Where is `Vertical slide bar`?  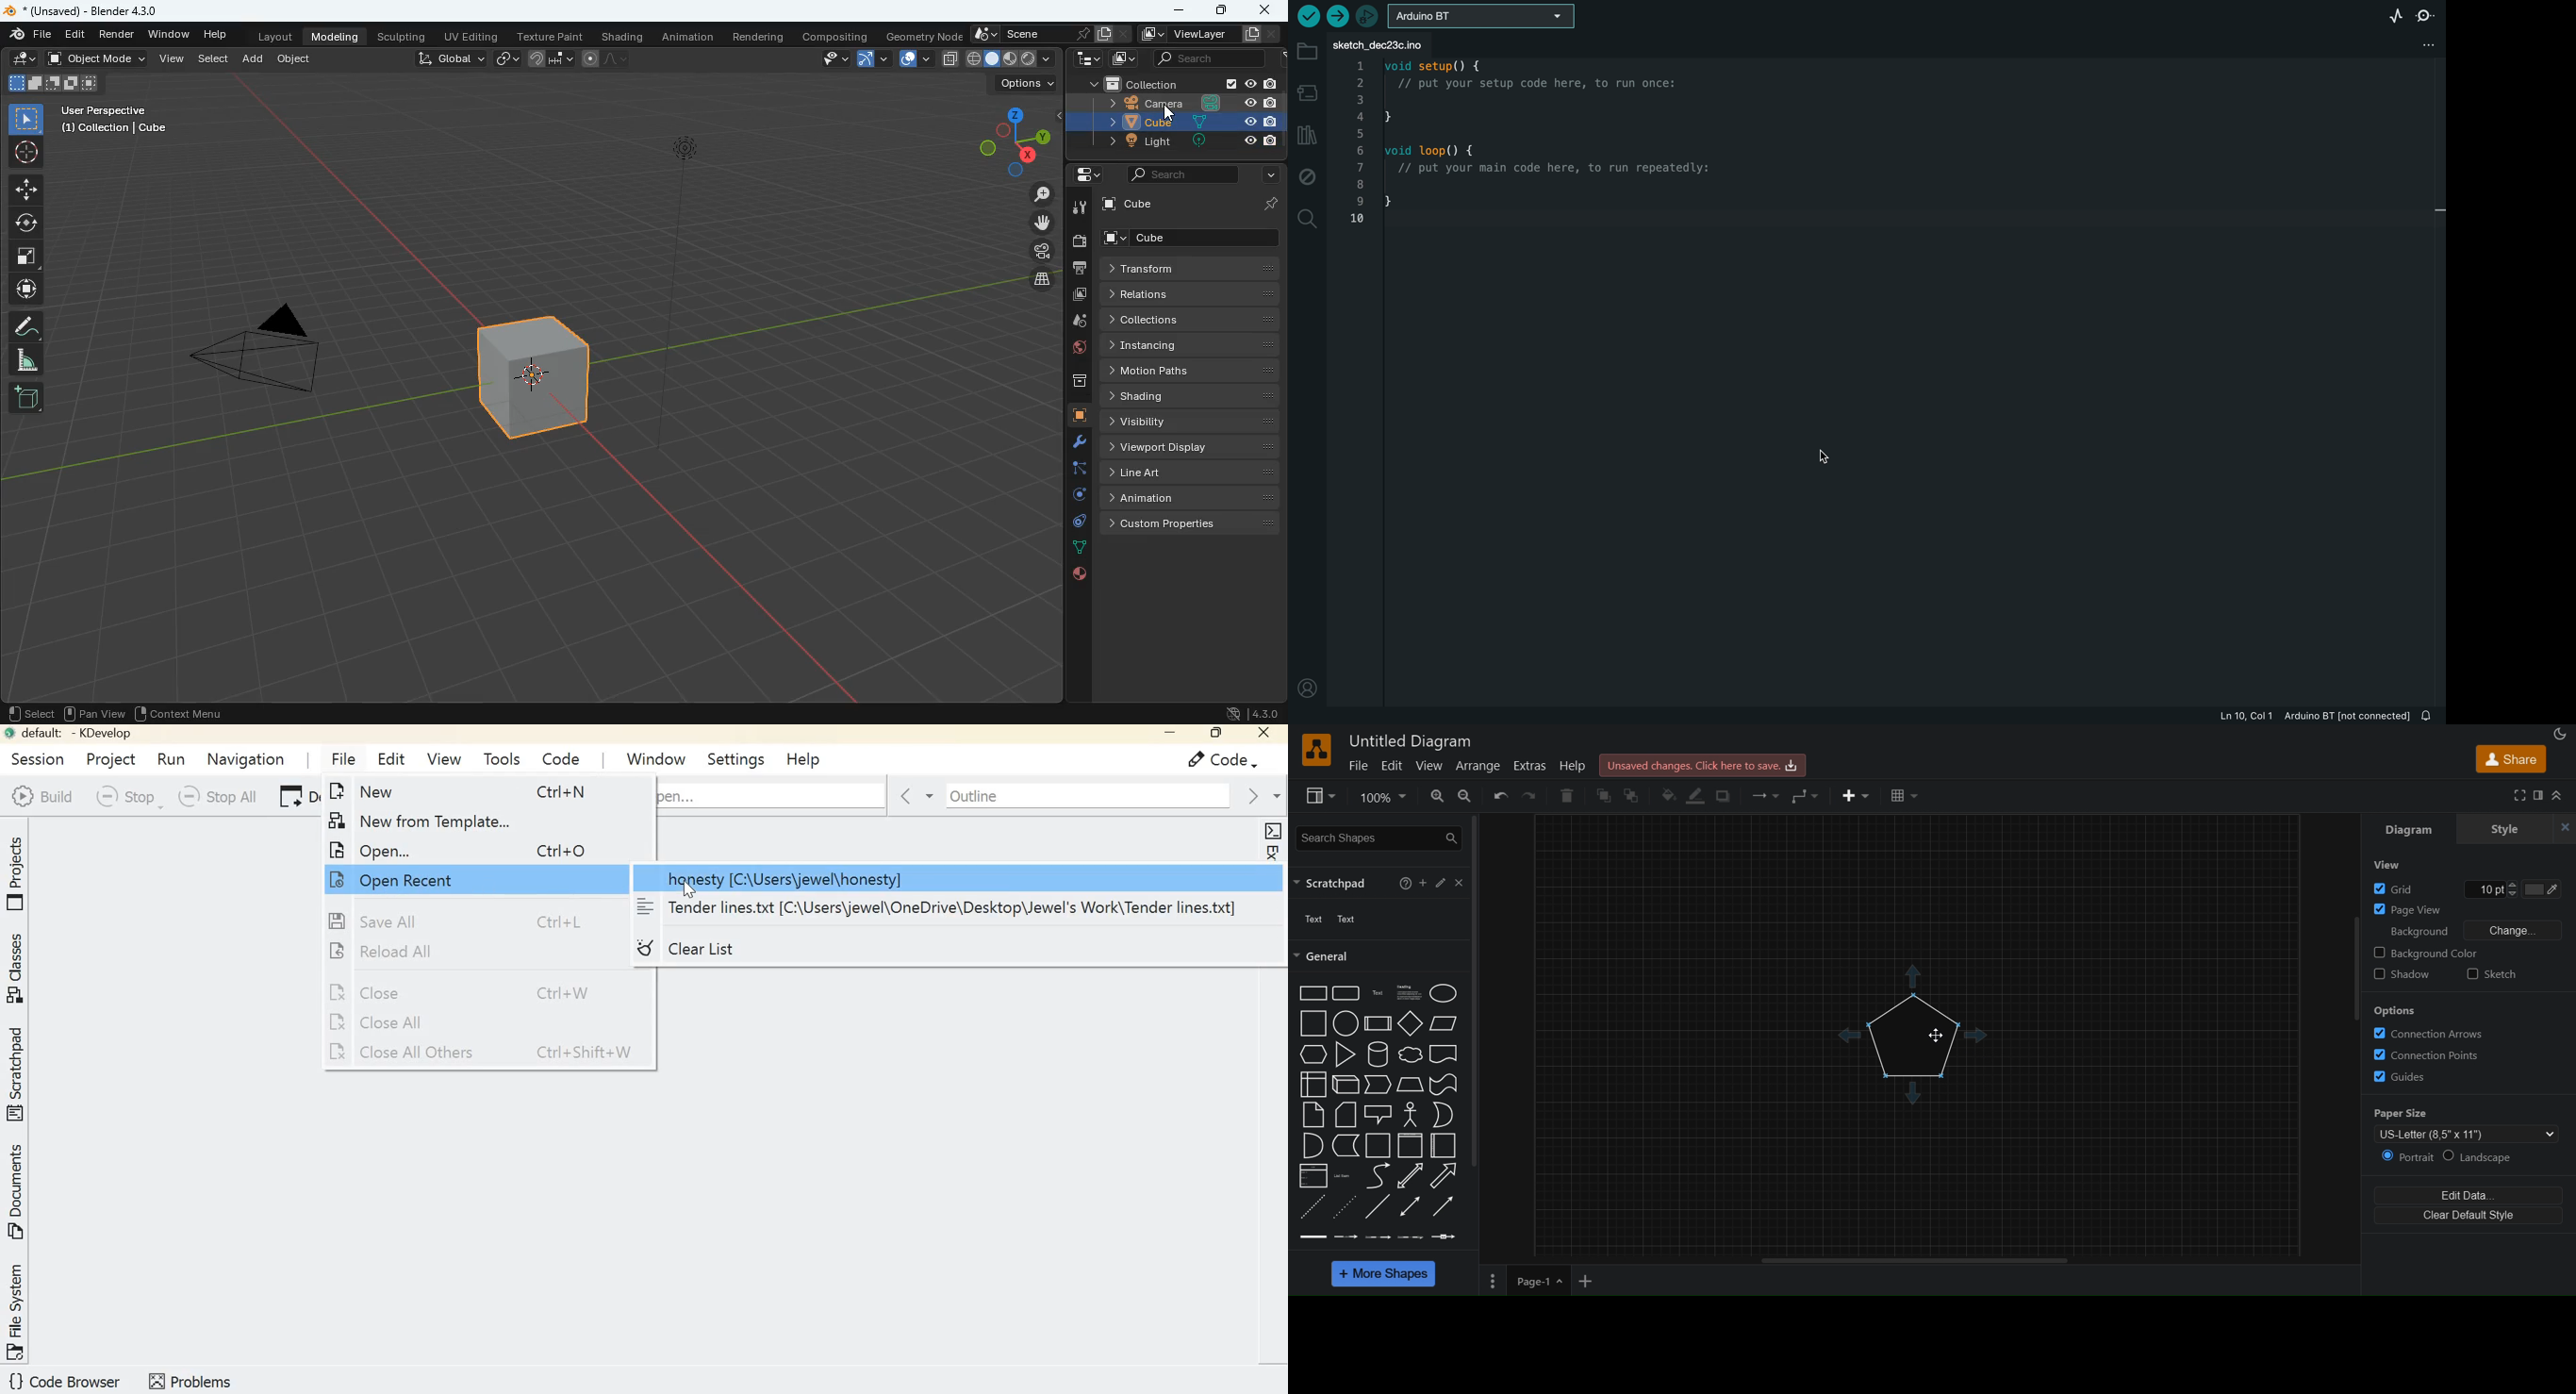
Vertical slide bar is located at coordinates (2355, 969).